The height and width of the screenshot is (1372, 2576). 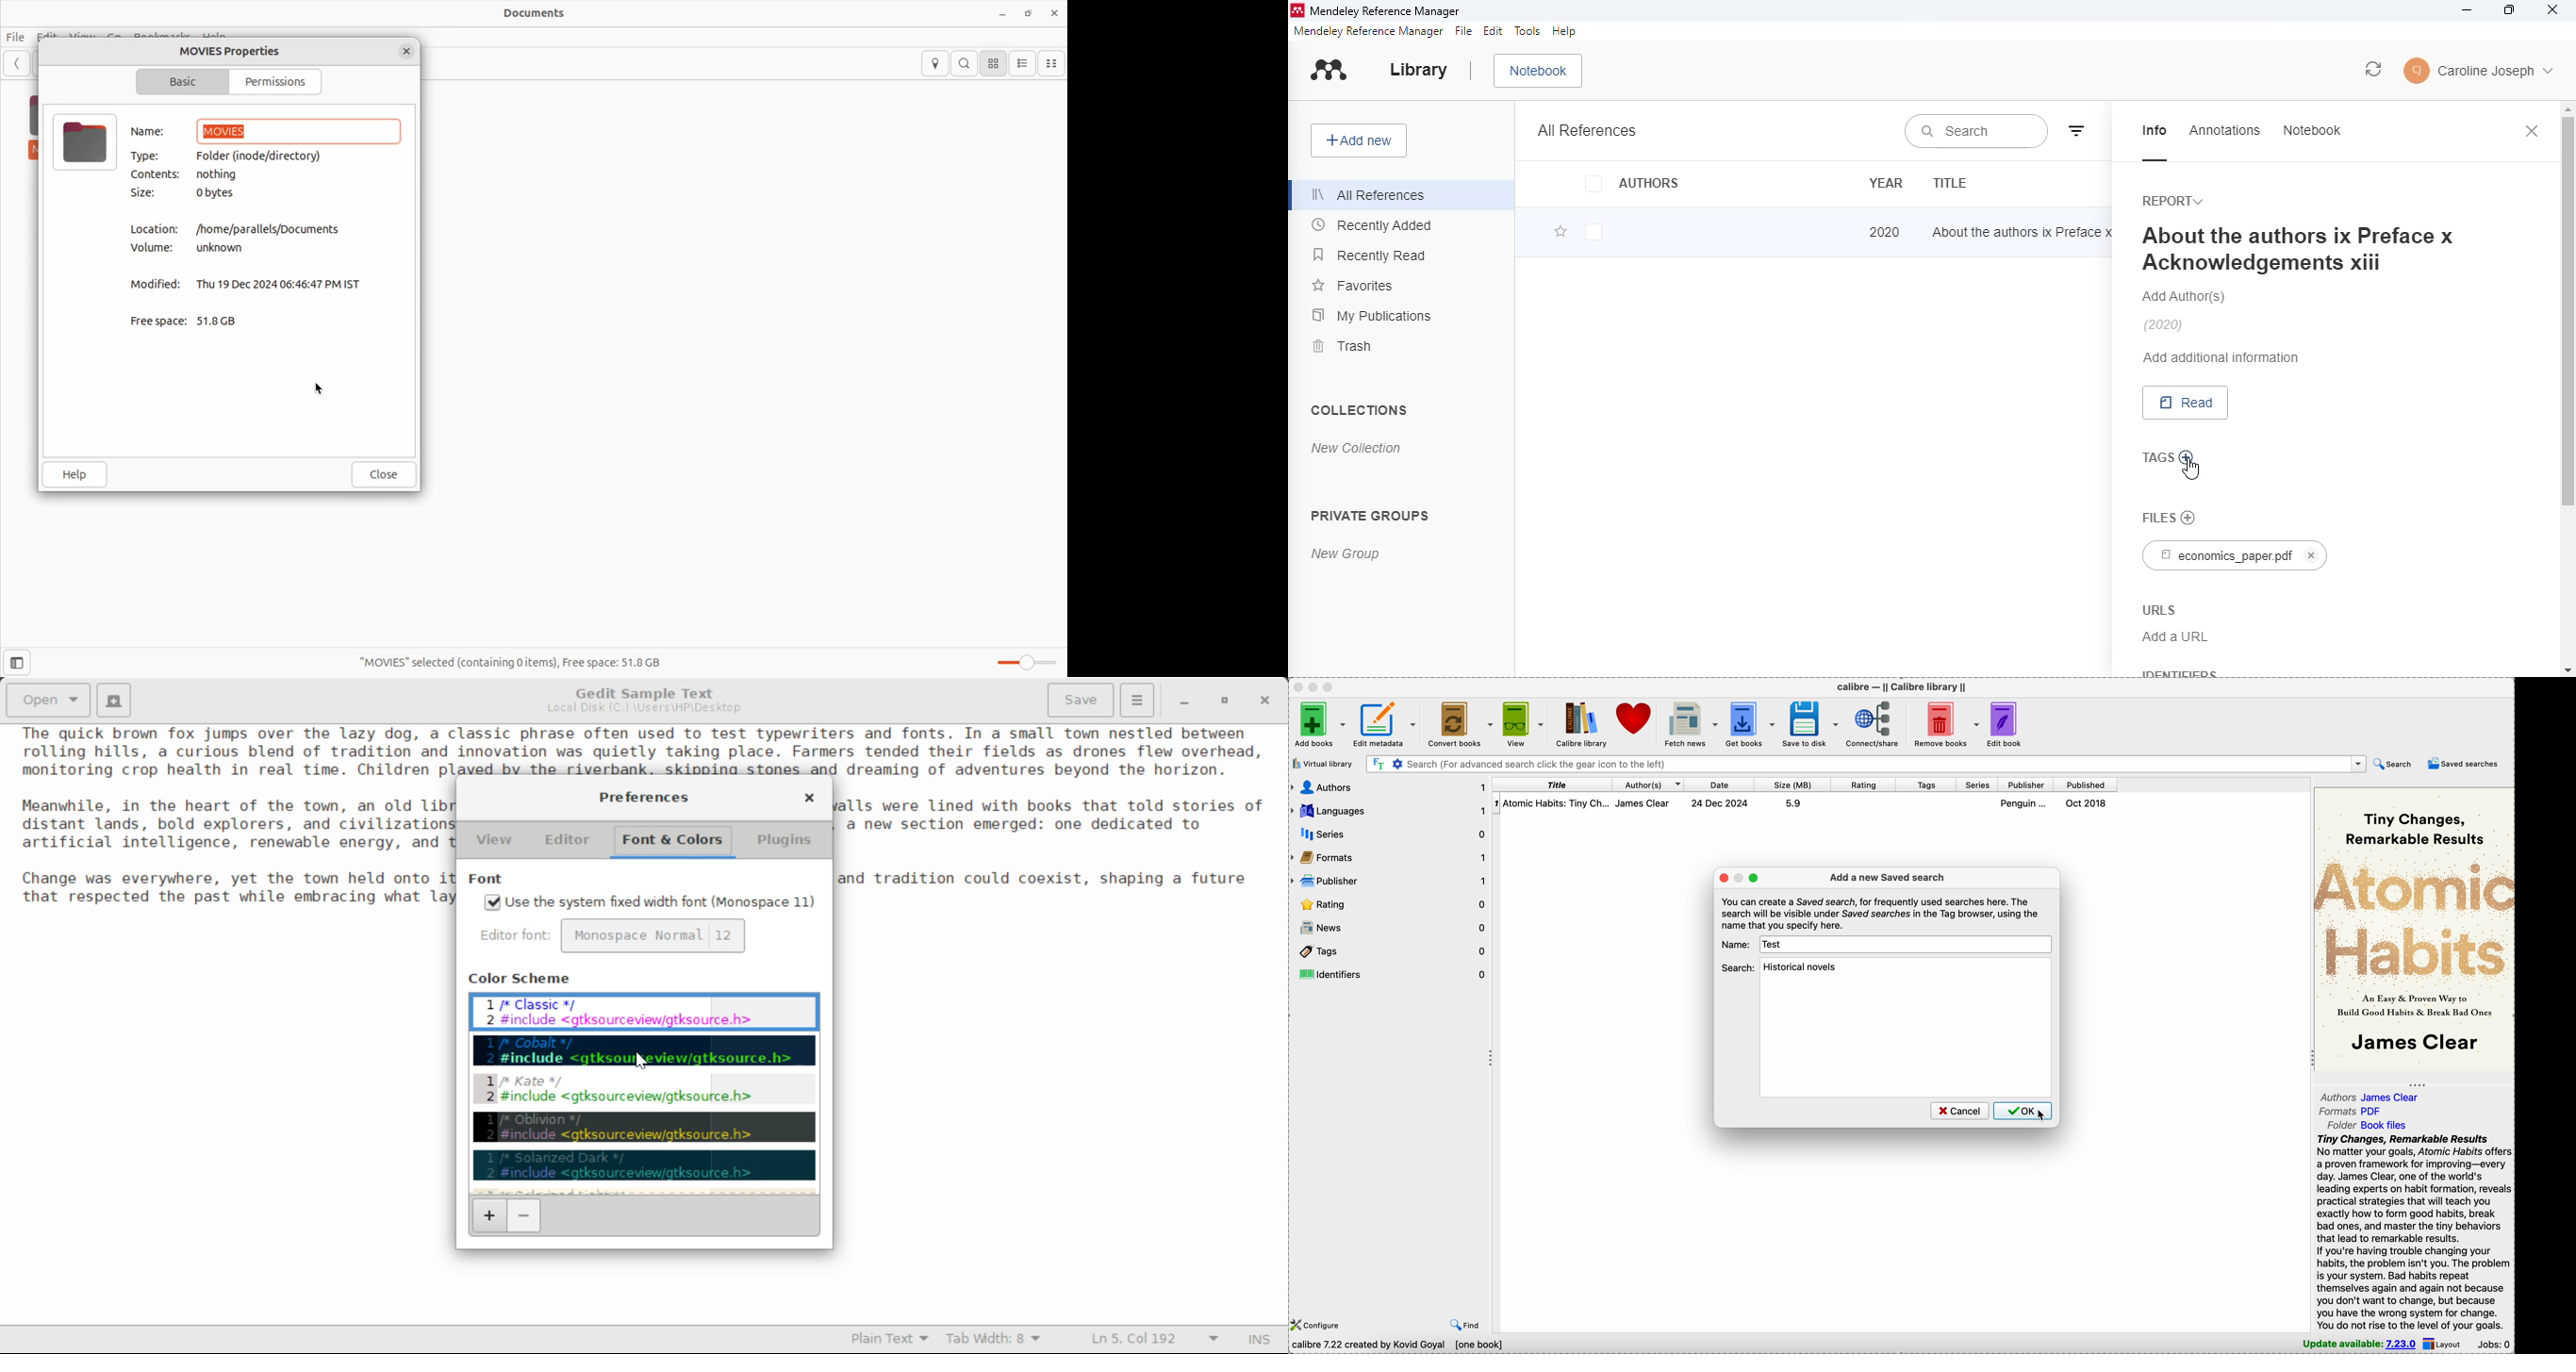 What do you see at coordinates (155, 287) in the screenshot?
I see `Modified:` at bounding box center [155, 287].